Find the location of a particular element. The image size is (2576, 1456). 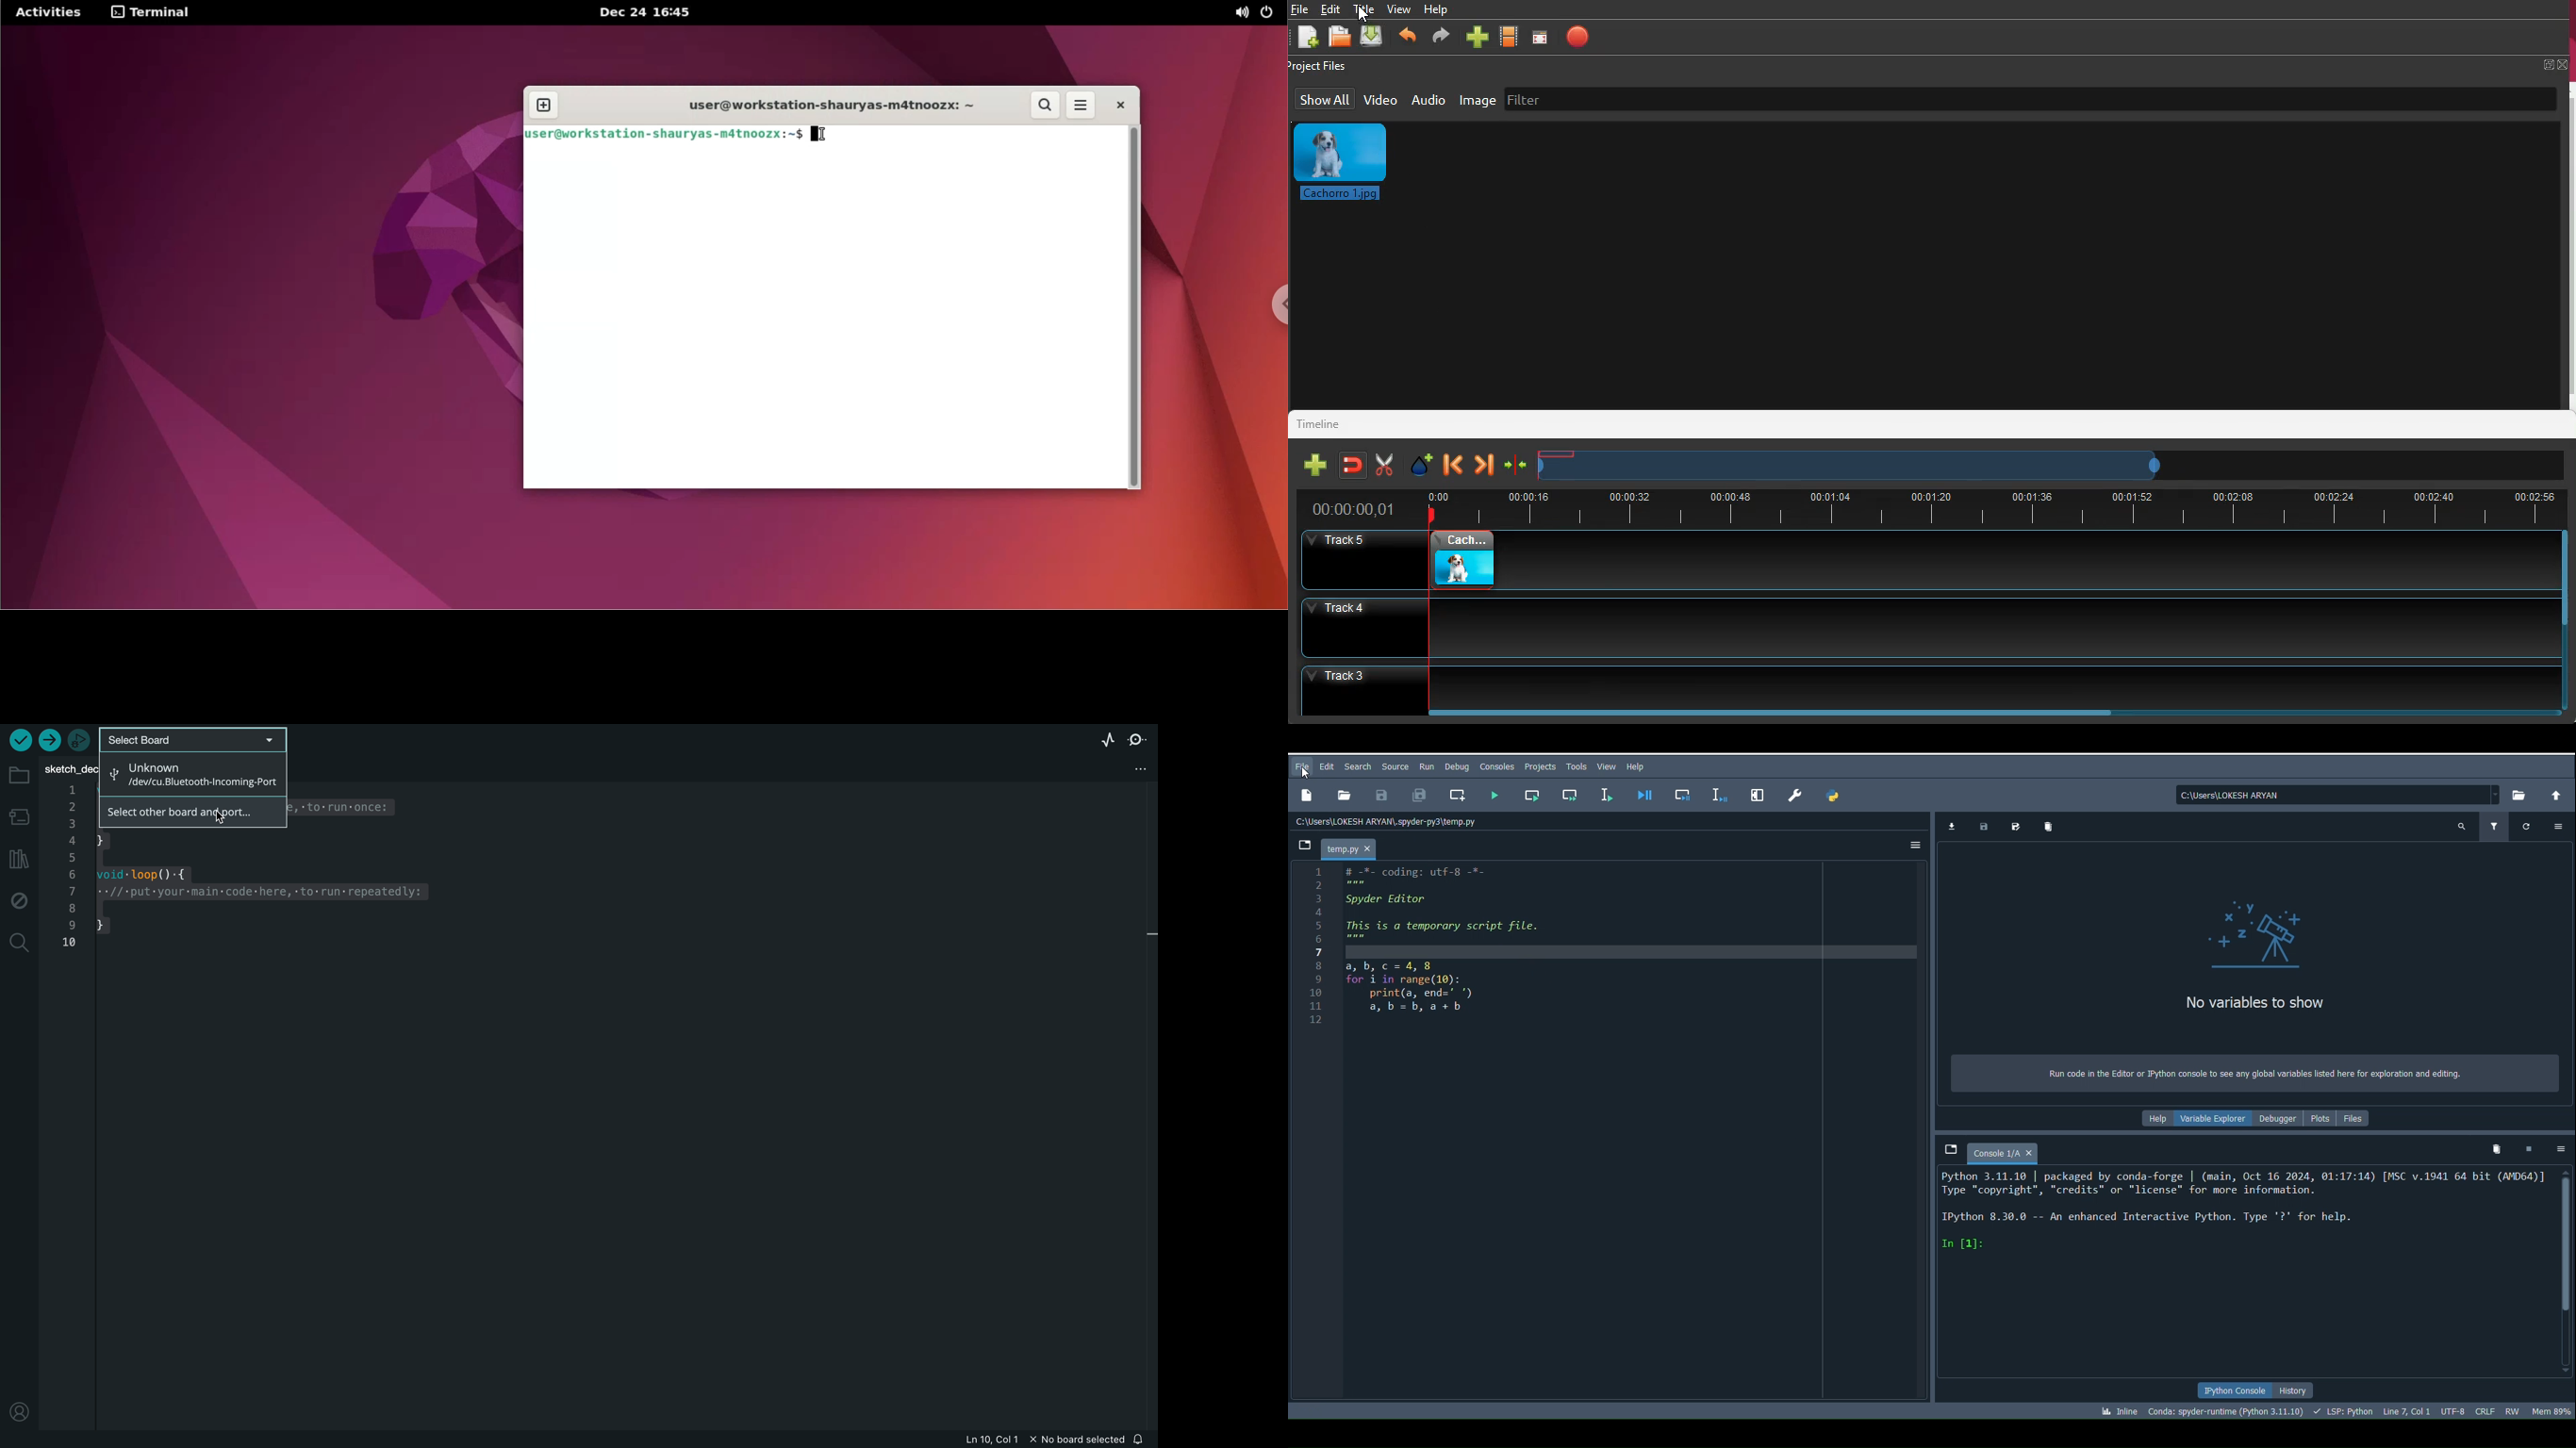

Save all files (Ctrl + Alt + S) is located at coordinates (1421, 795).